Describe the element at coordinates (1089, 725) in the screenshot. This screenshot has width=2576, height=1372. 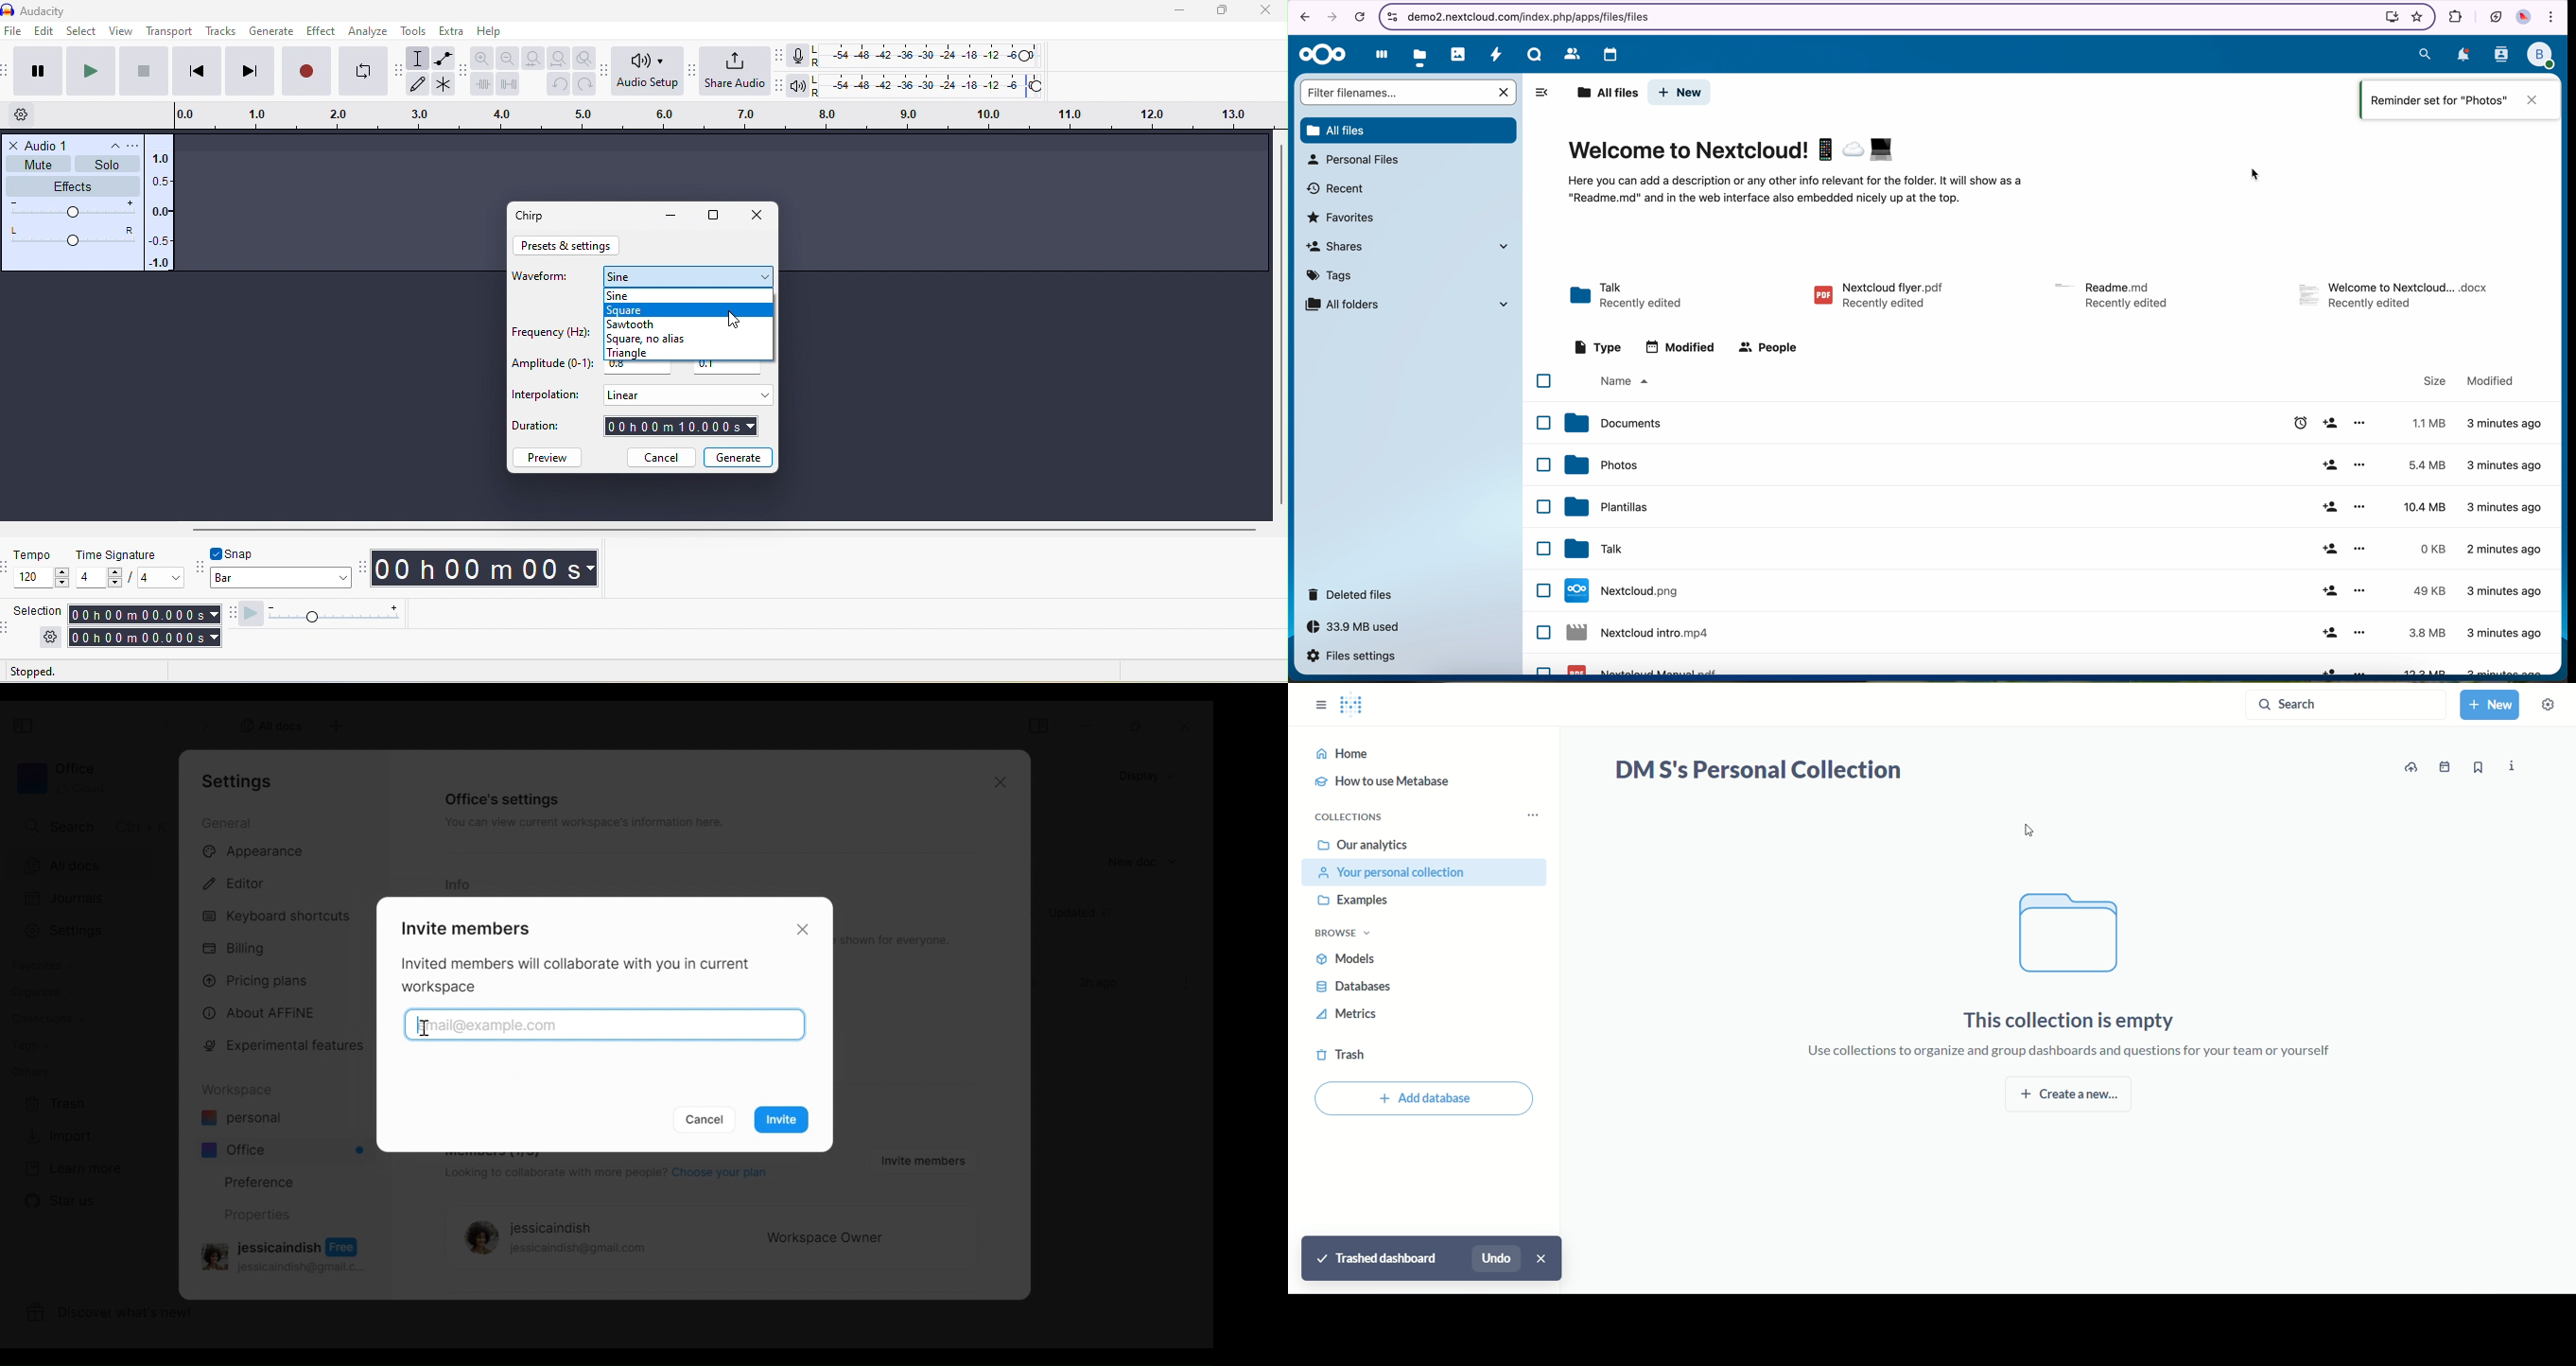
I see `minimize` at that location.